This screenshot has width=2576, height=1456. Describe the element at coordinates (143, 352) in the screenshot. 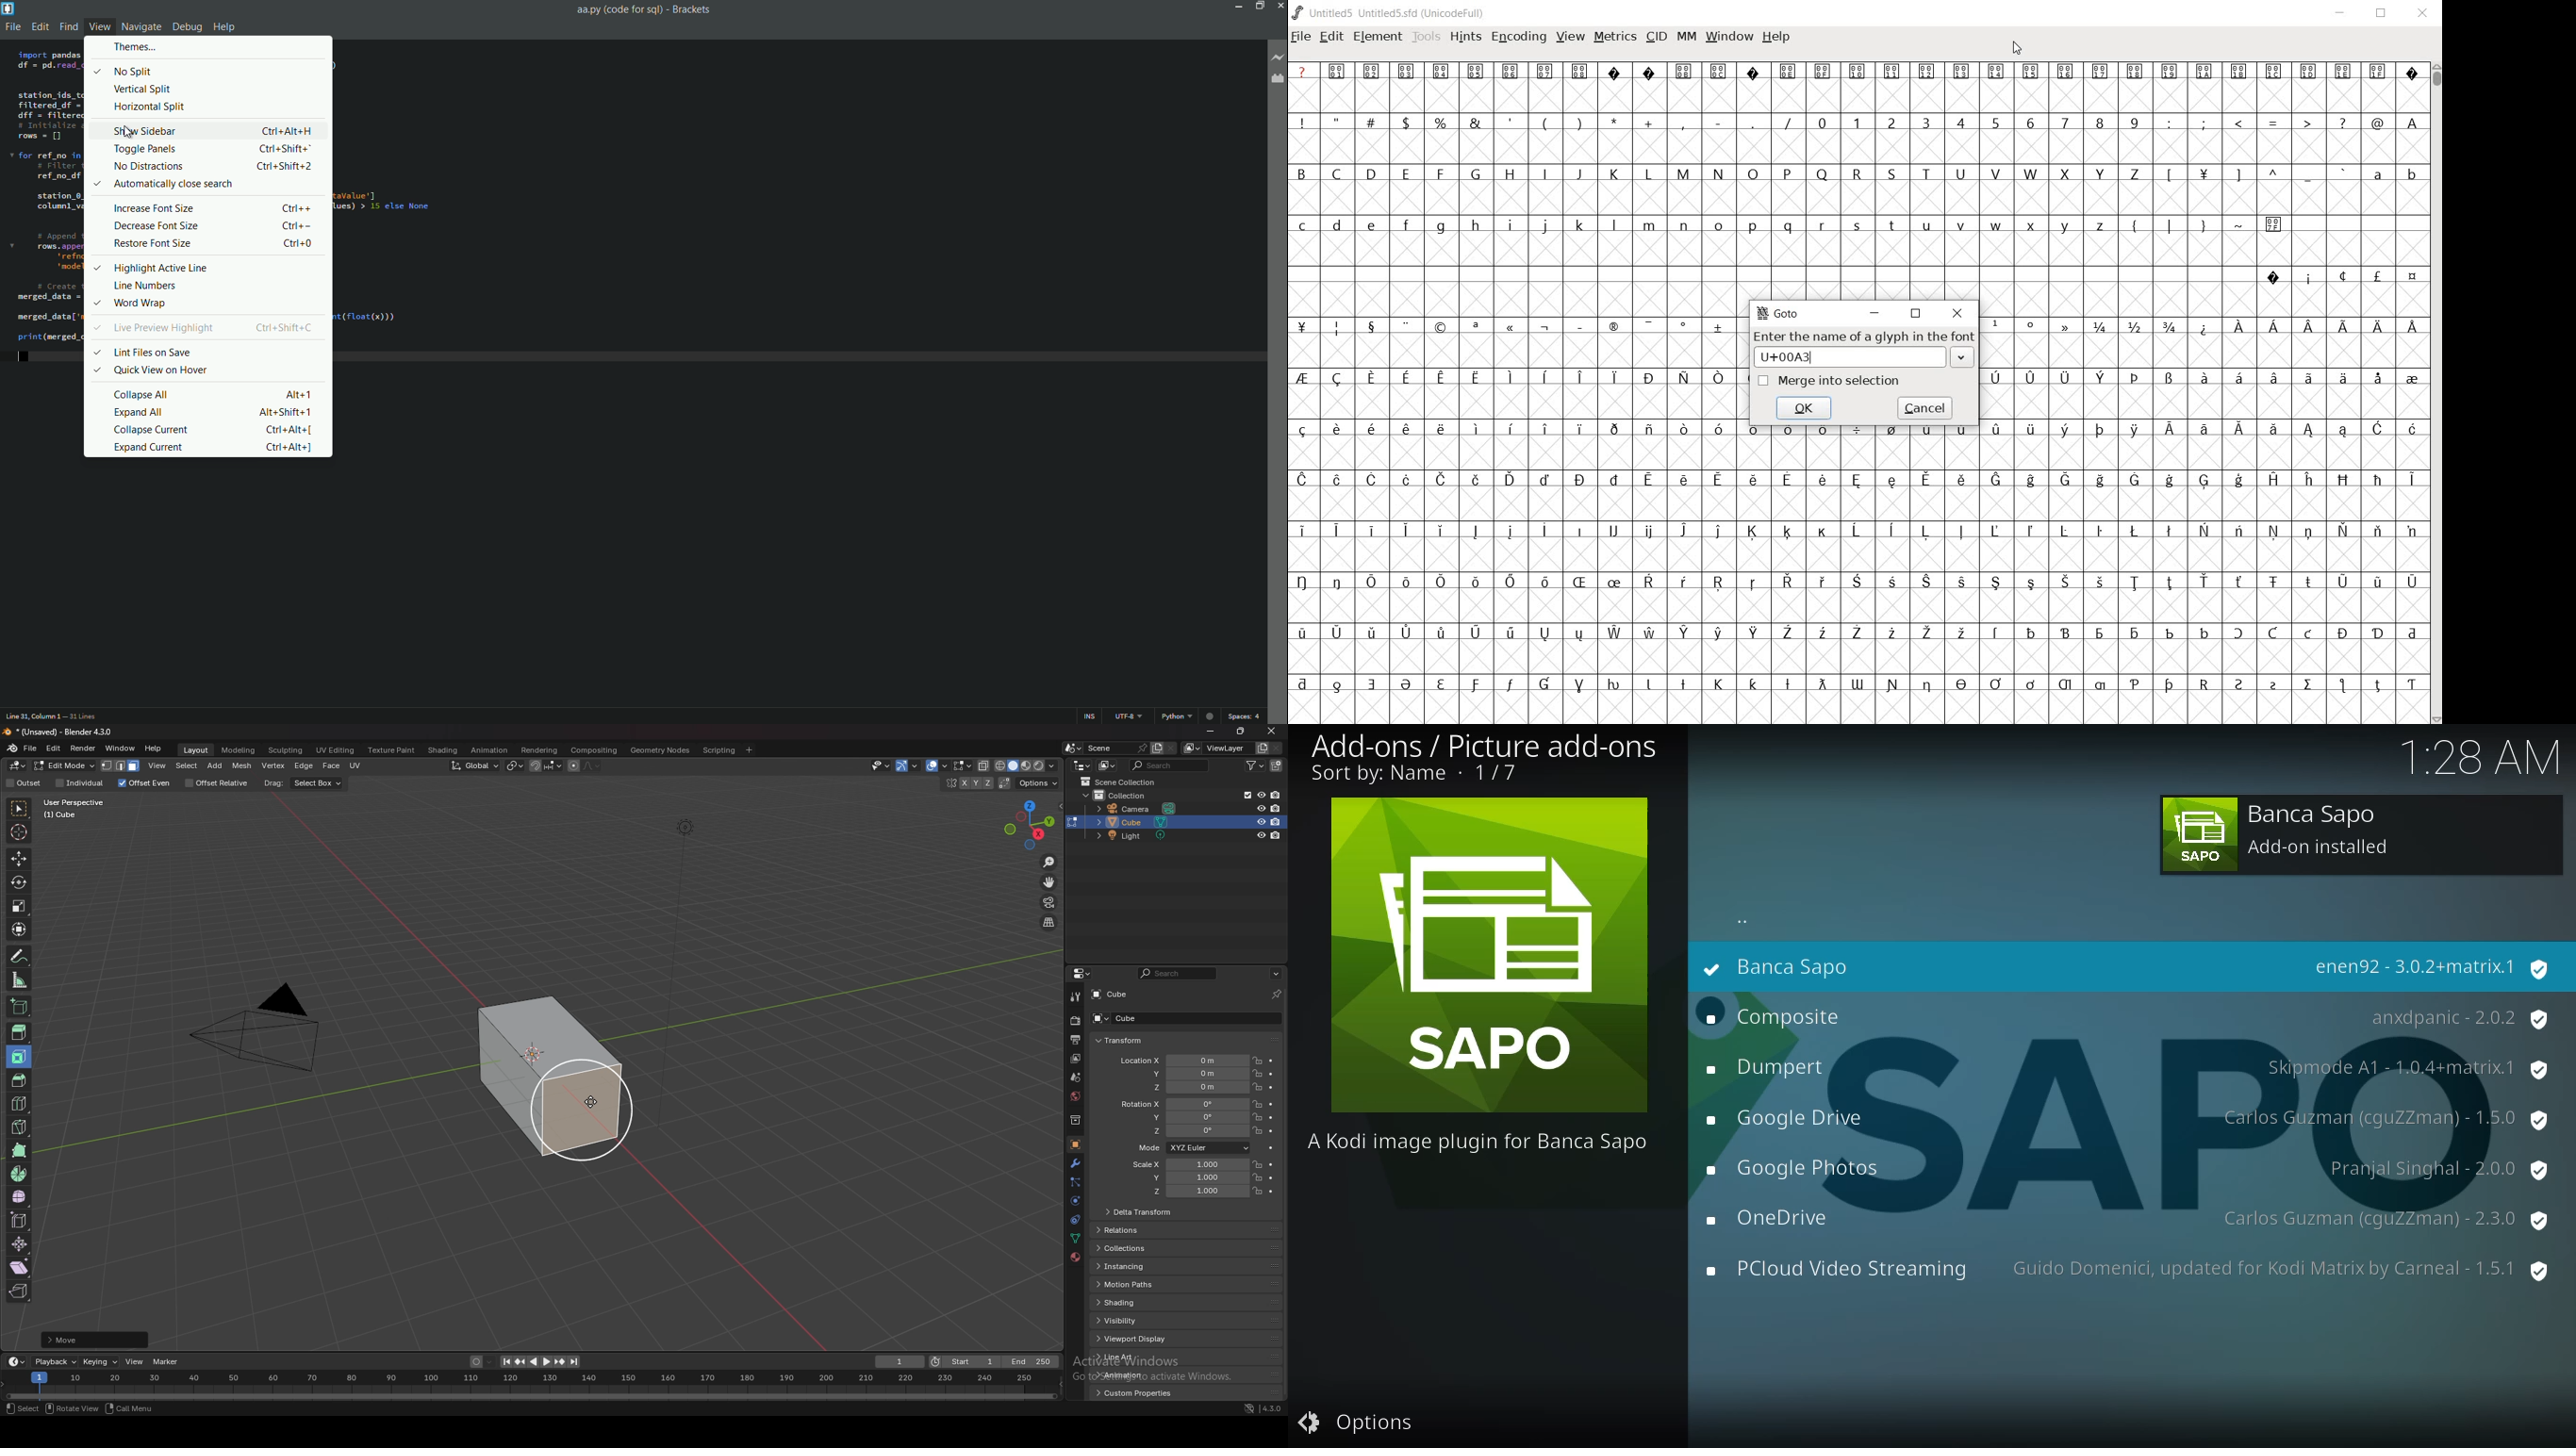

I see `lint files on save` at that location.